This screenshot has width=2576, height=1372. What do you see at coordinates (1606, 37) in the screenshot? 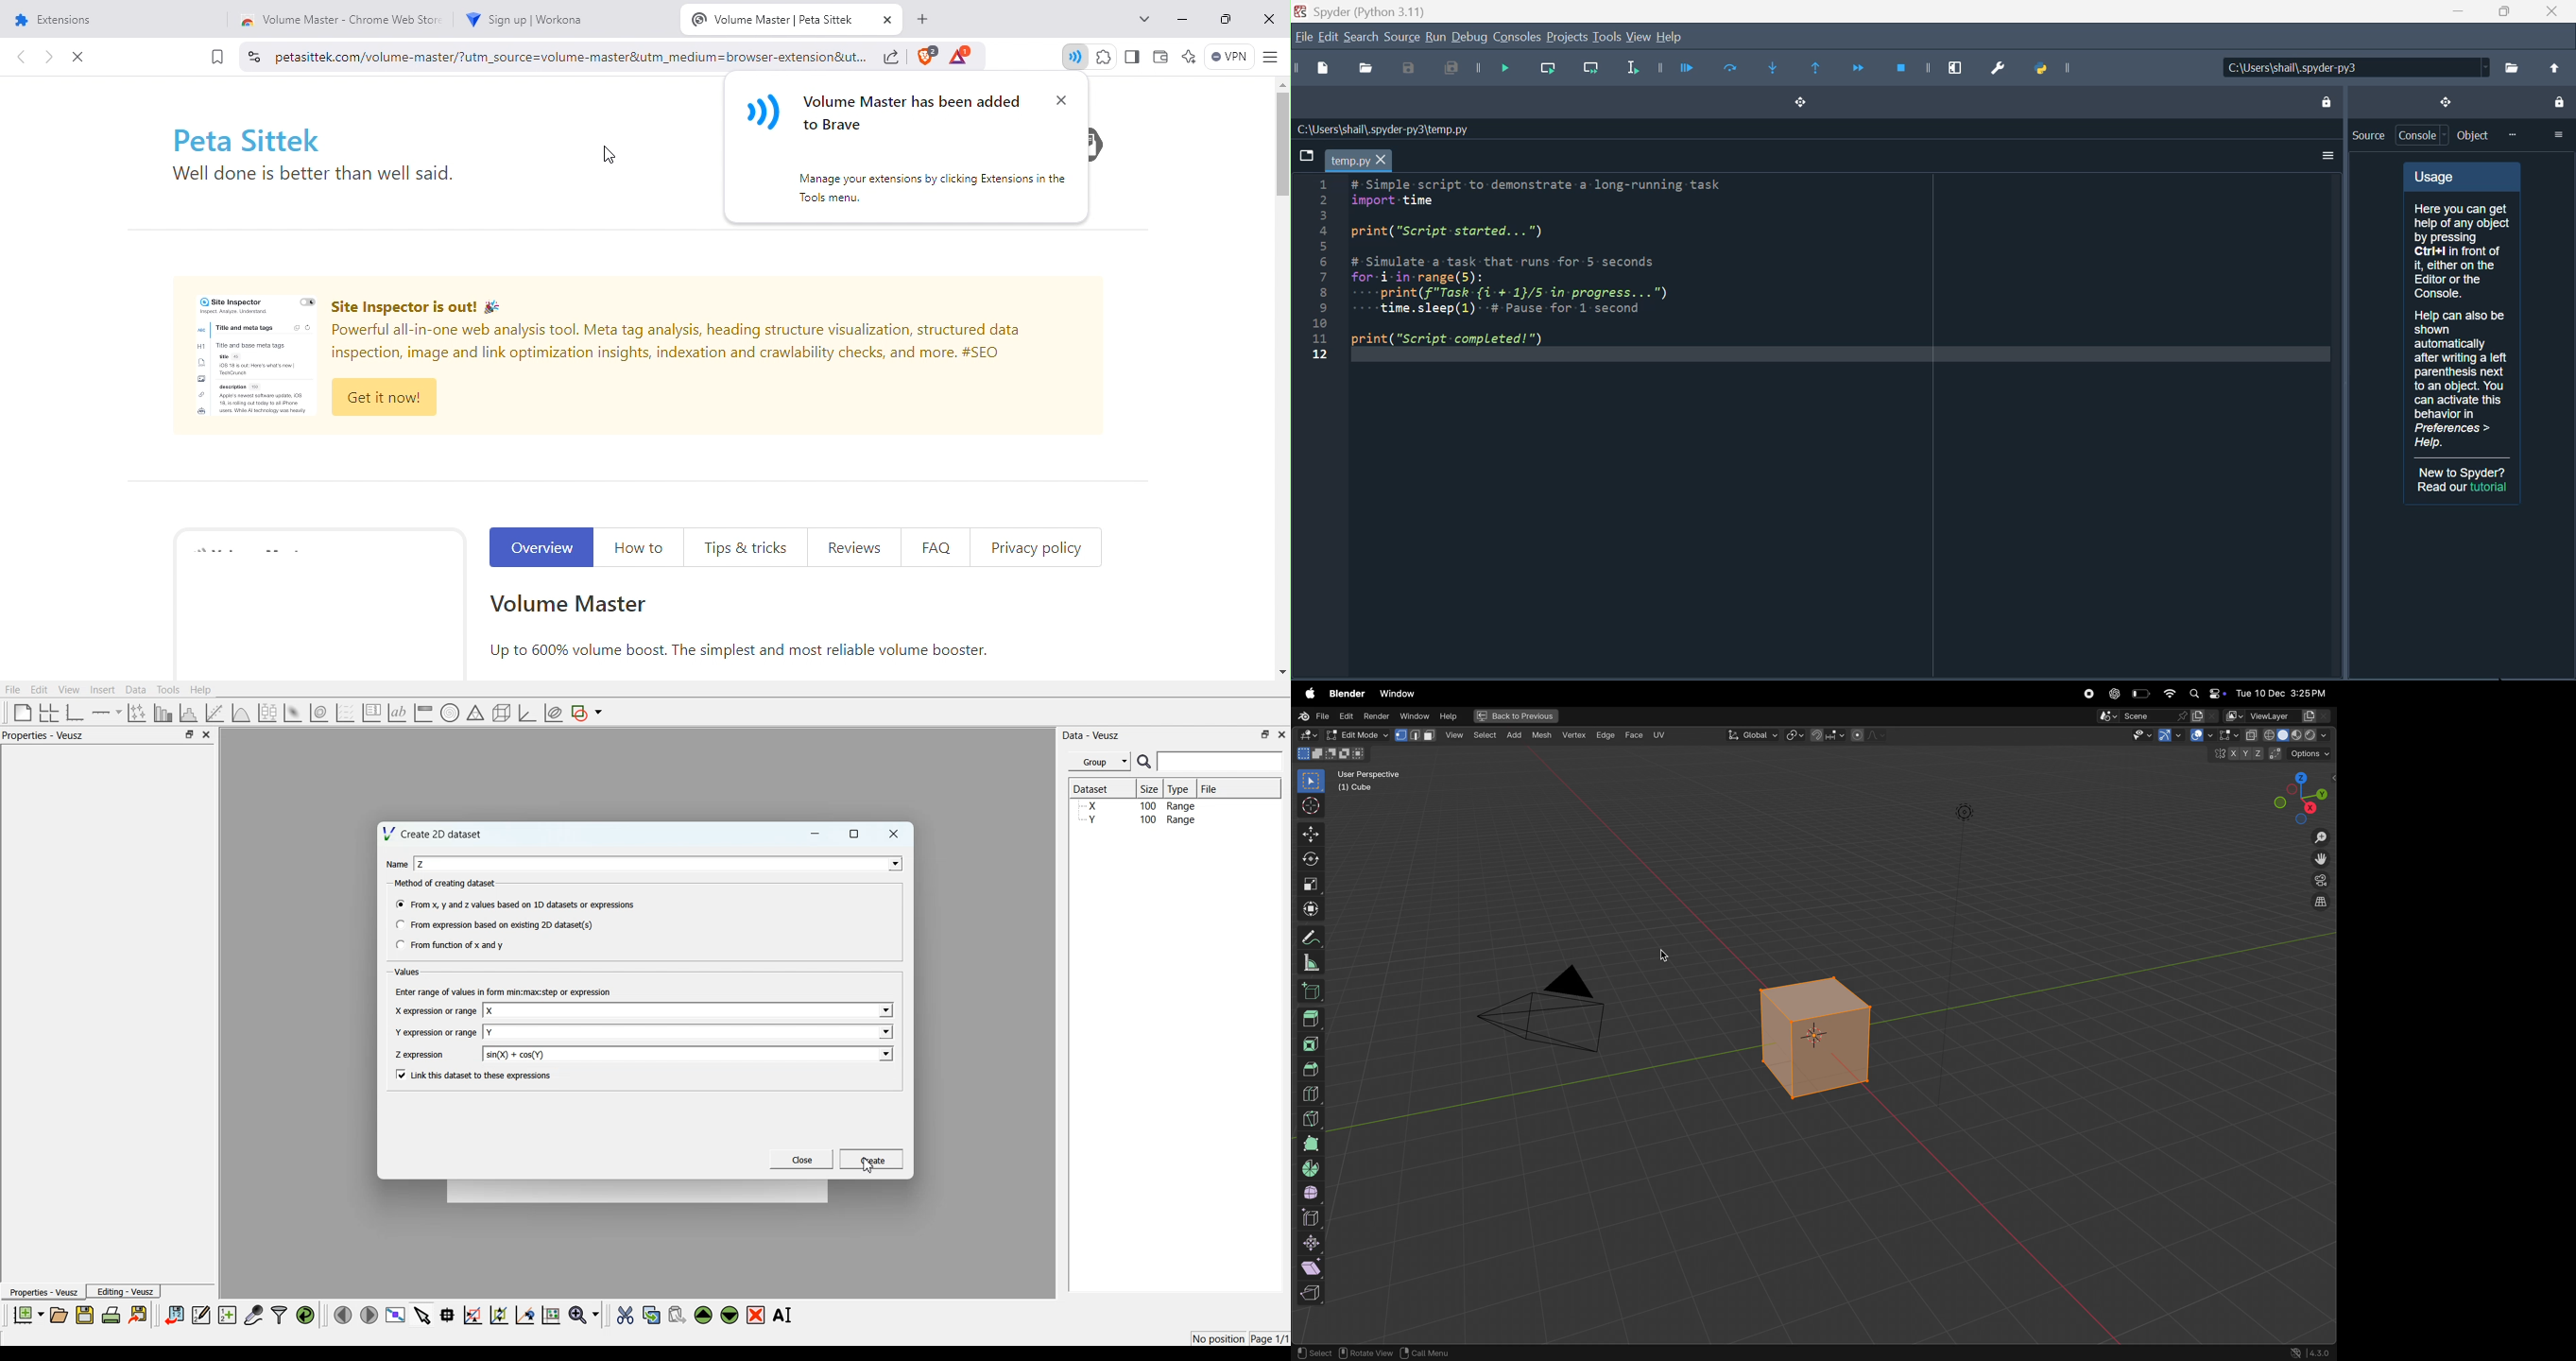
I see `Tools` at bounding box center [1606, 37].